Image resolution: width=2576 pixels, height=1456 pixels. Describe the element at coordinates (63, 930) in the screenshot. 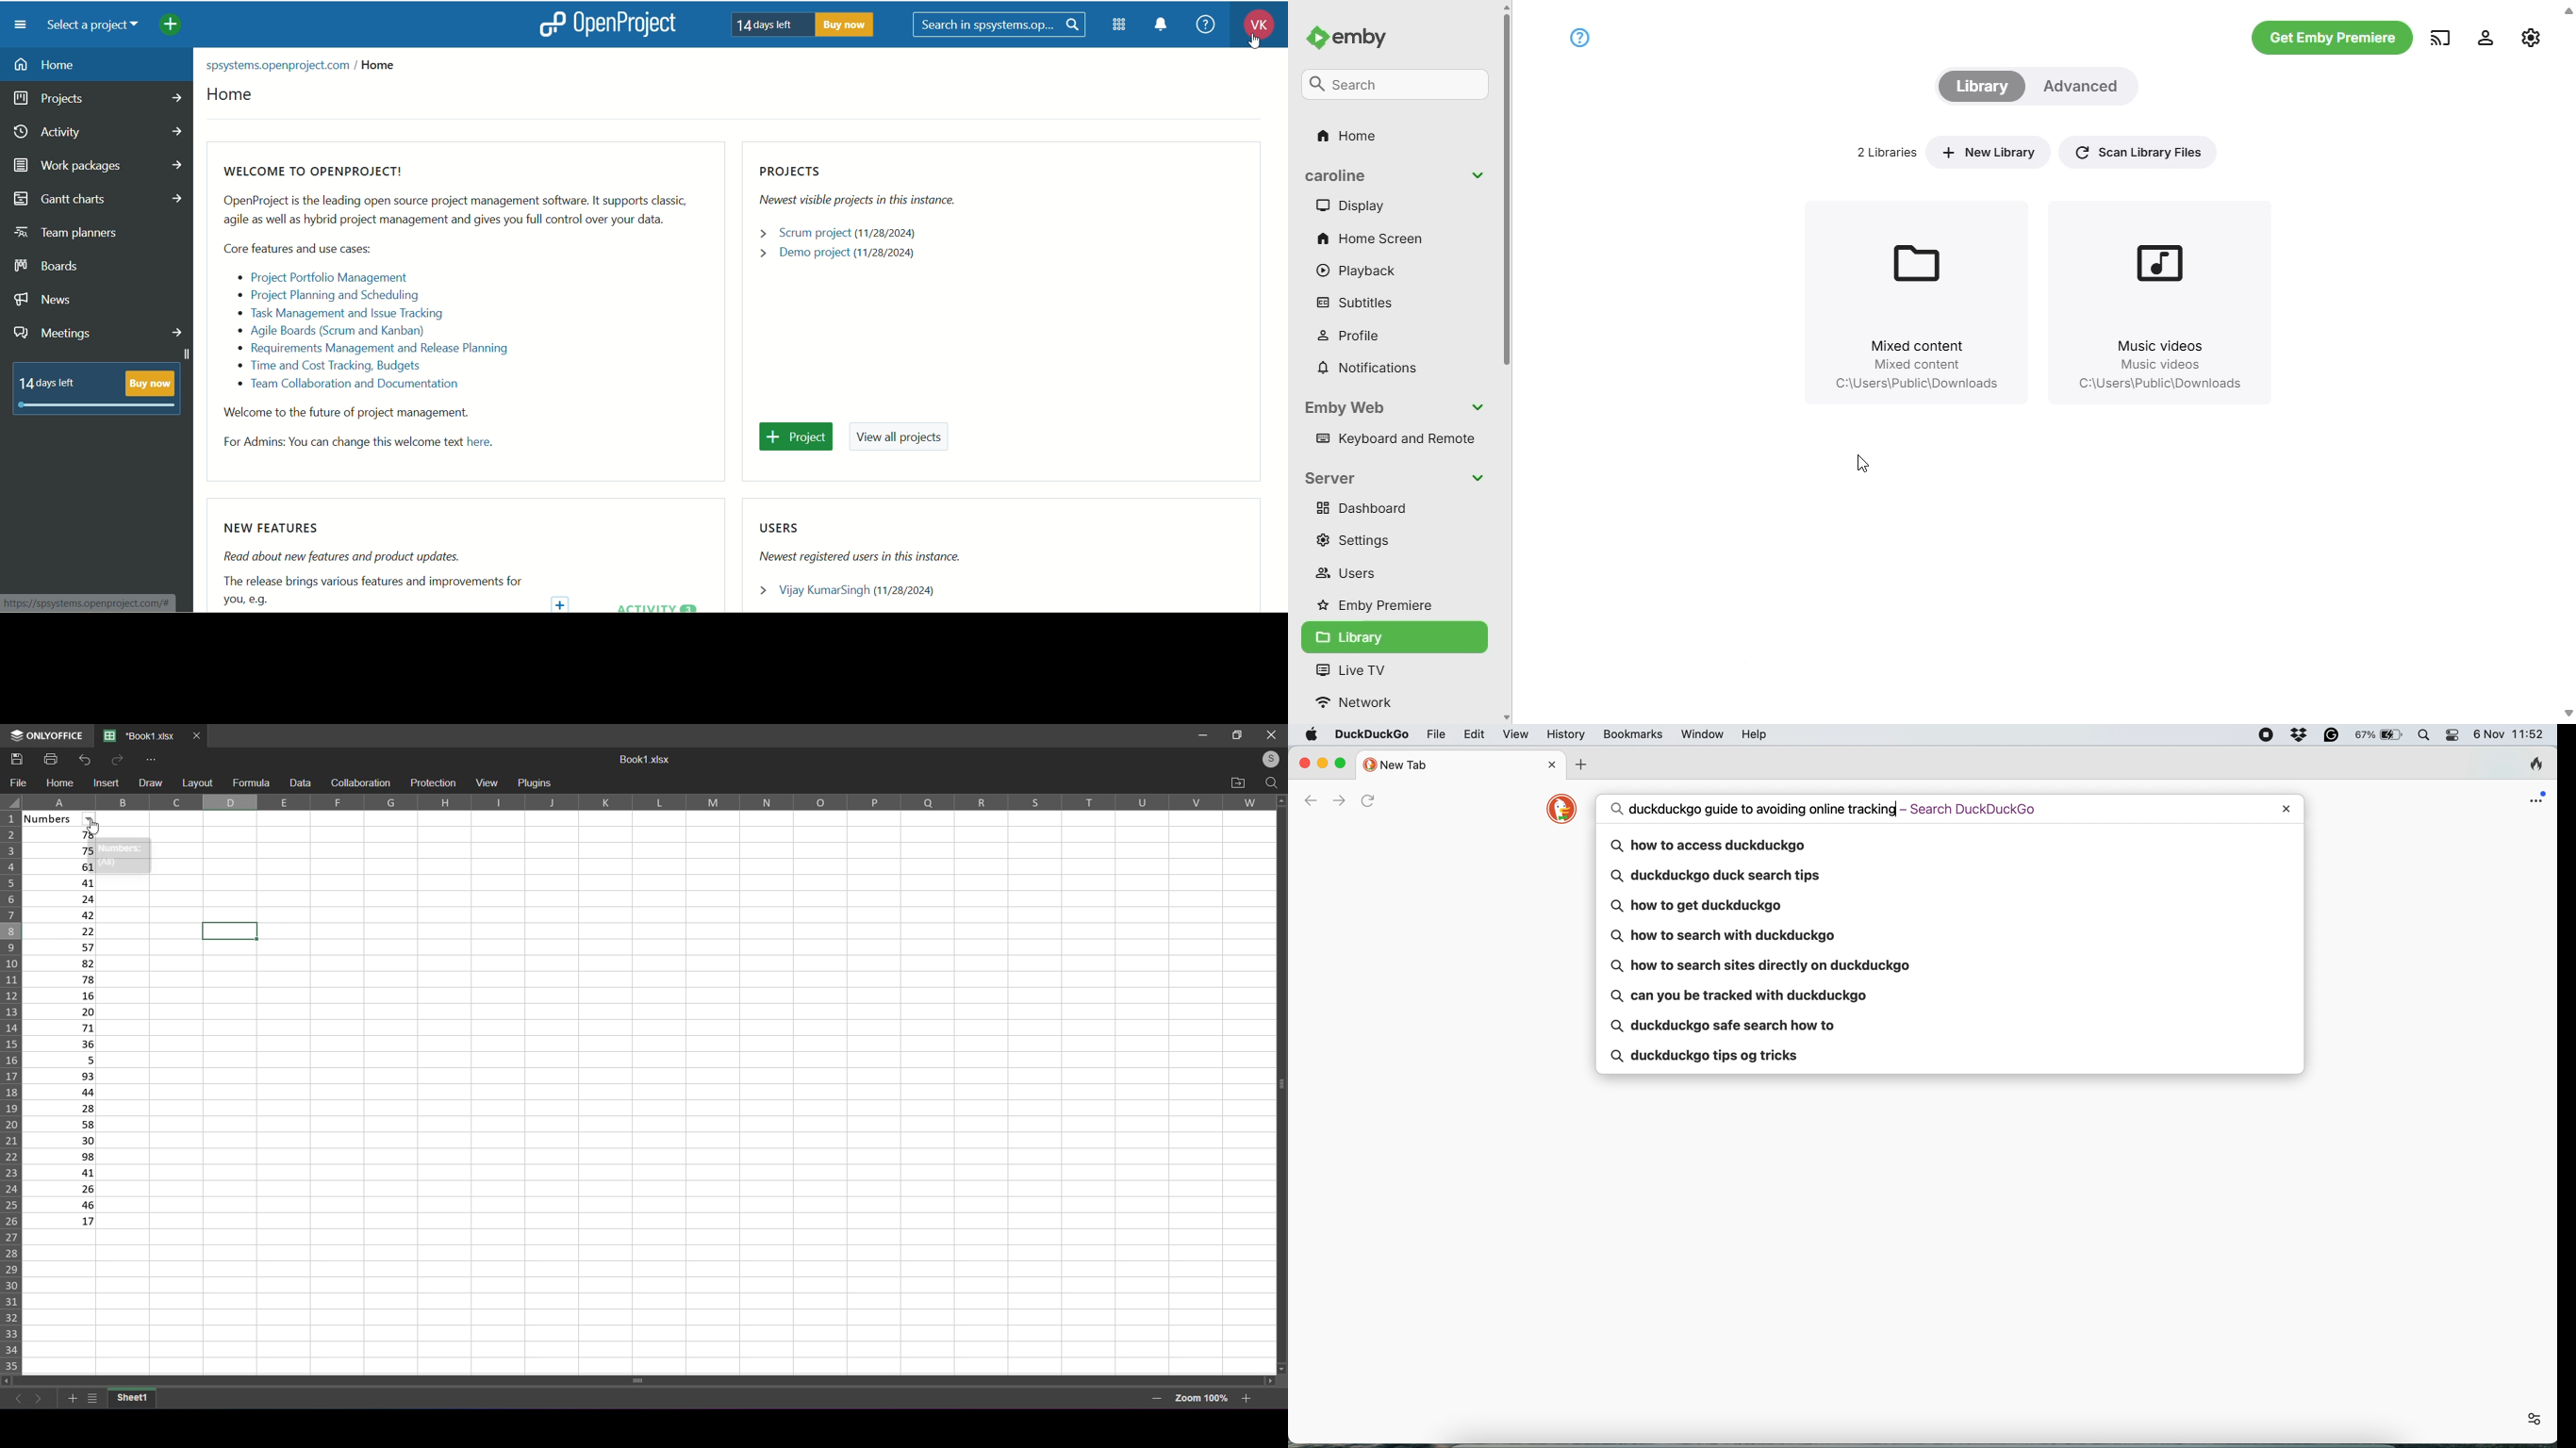

I see `22` at that location.